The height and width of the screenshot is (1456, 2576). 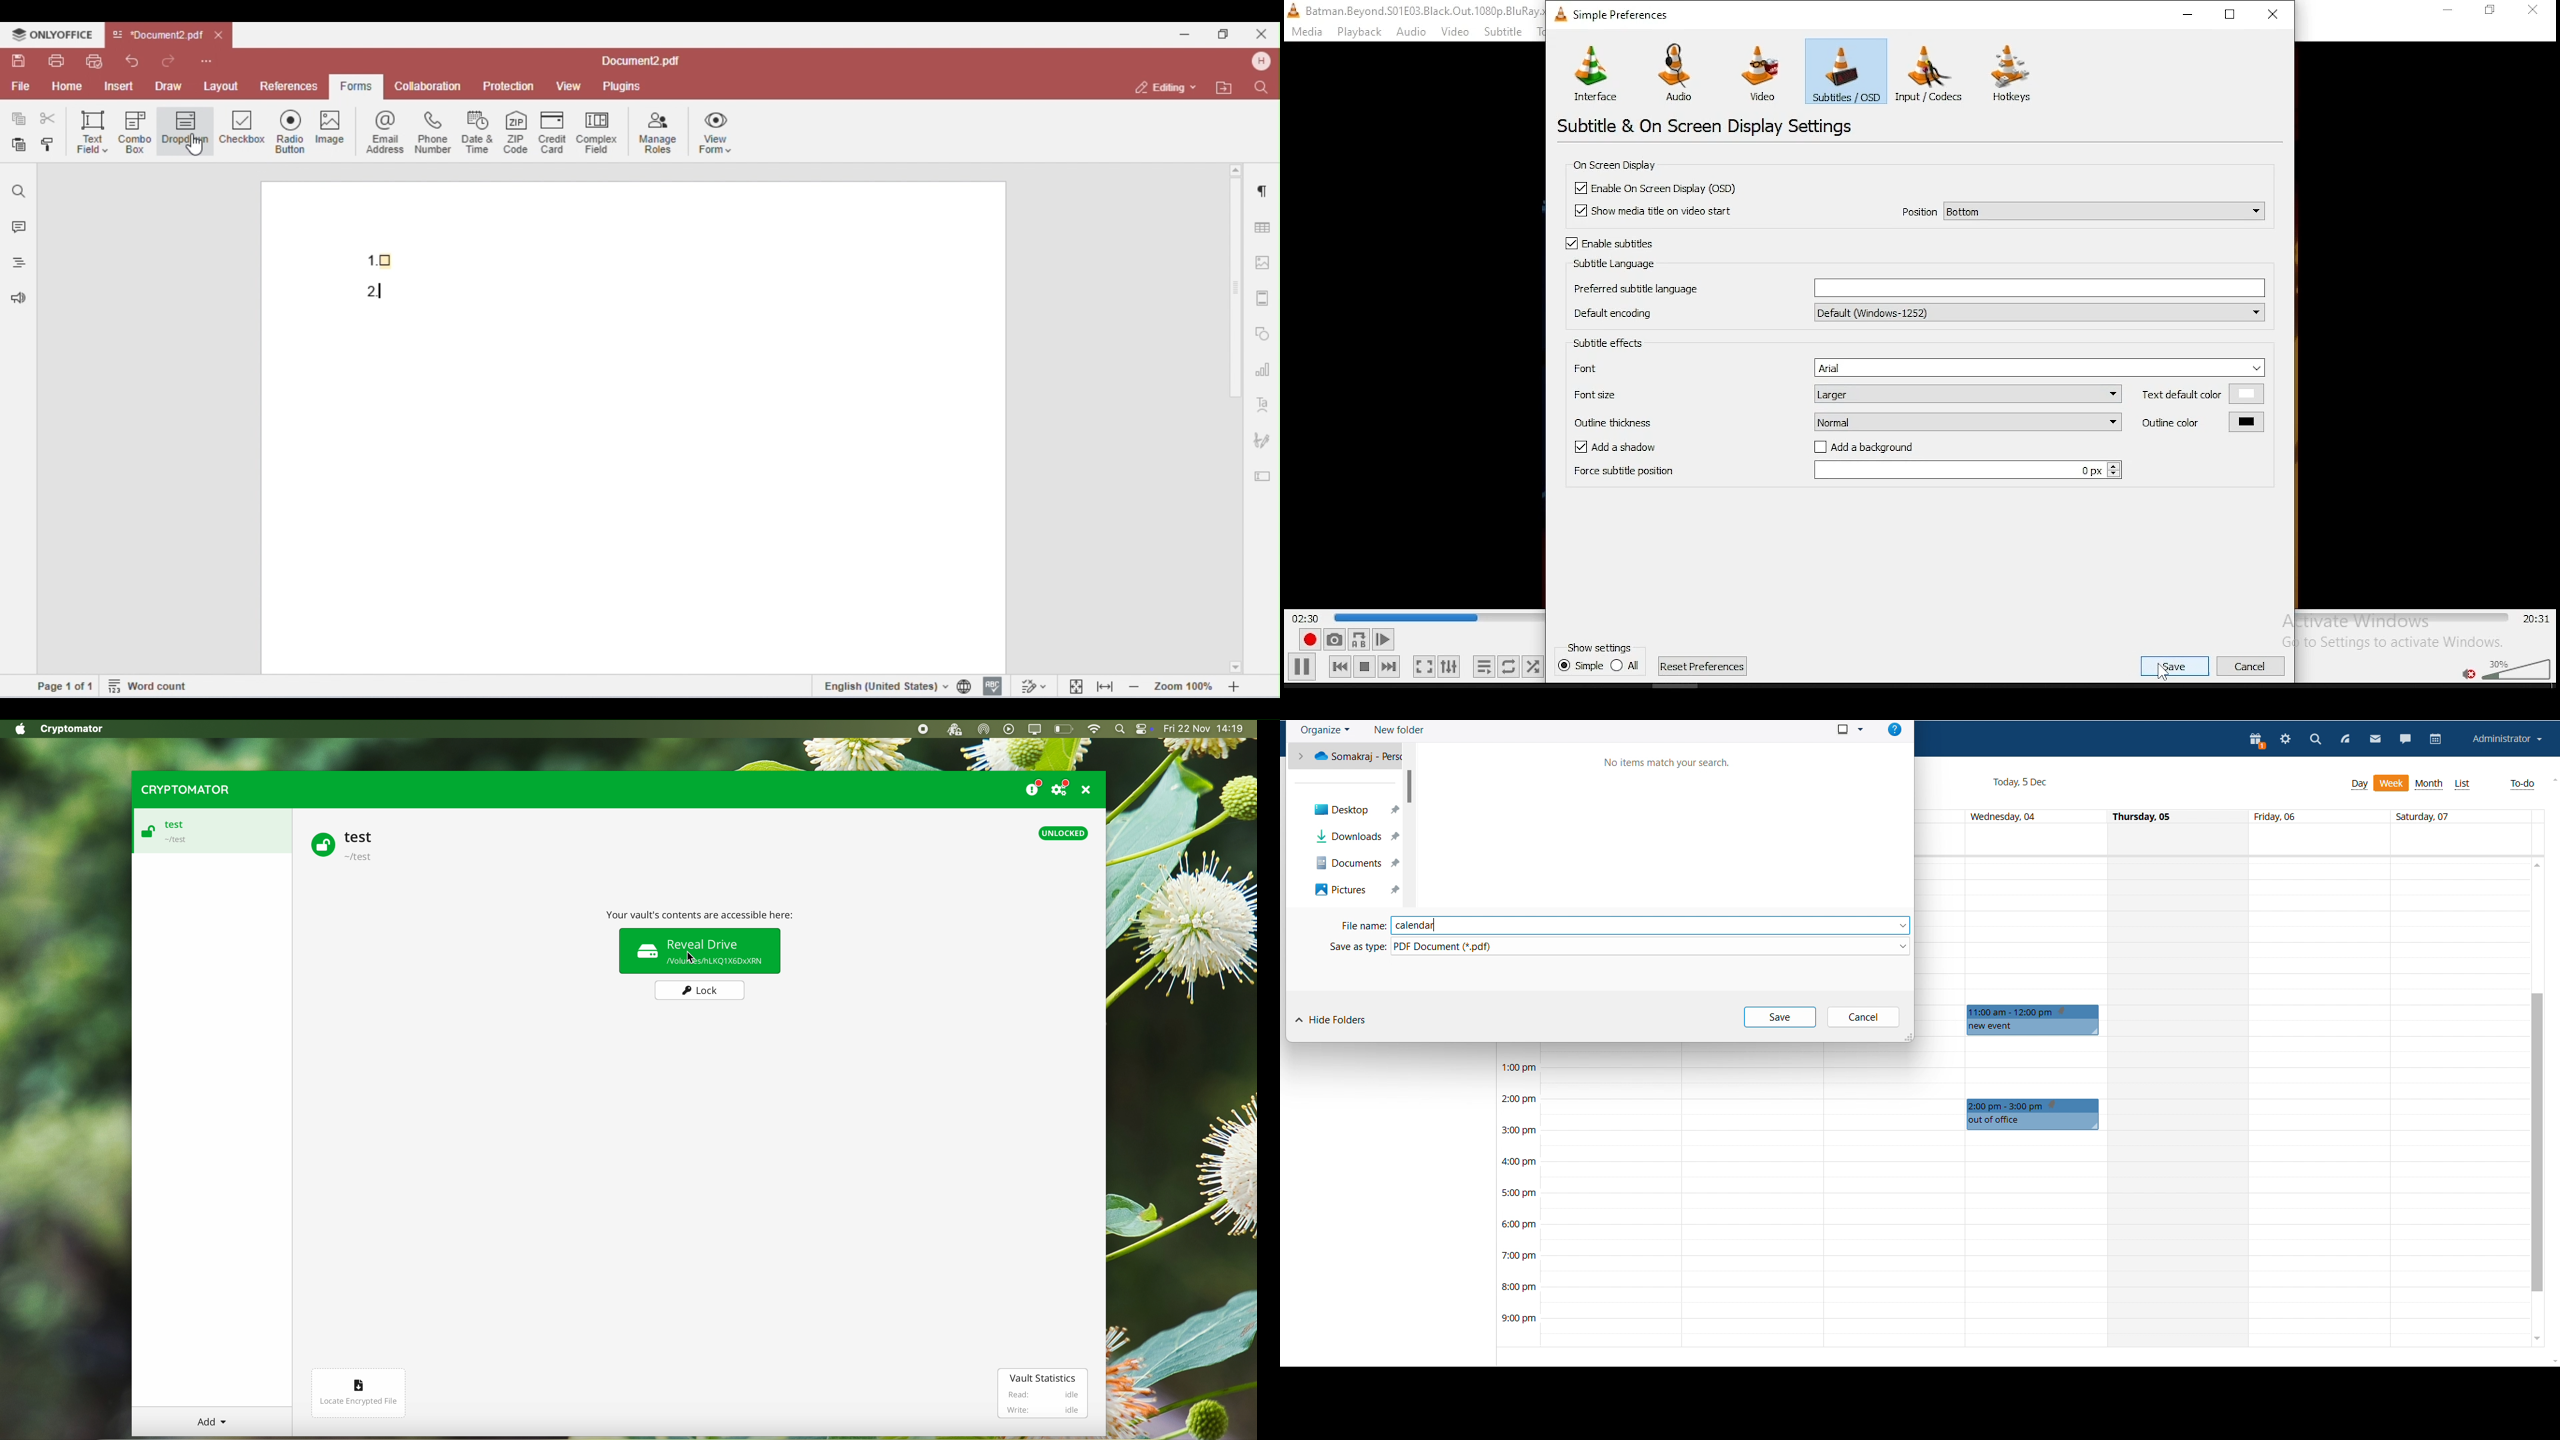 I want to click on Add, so click(x=212, y=1419).